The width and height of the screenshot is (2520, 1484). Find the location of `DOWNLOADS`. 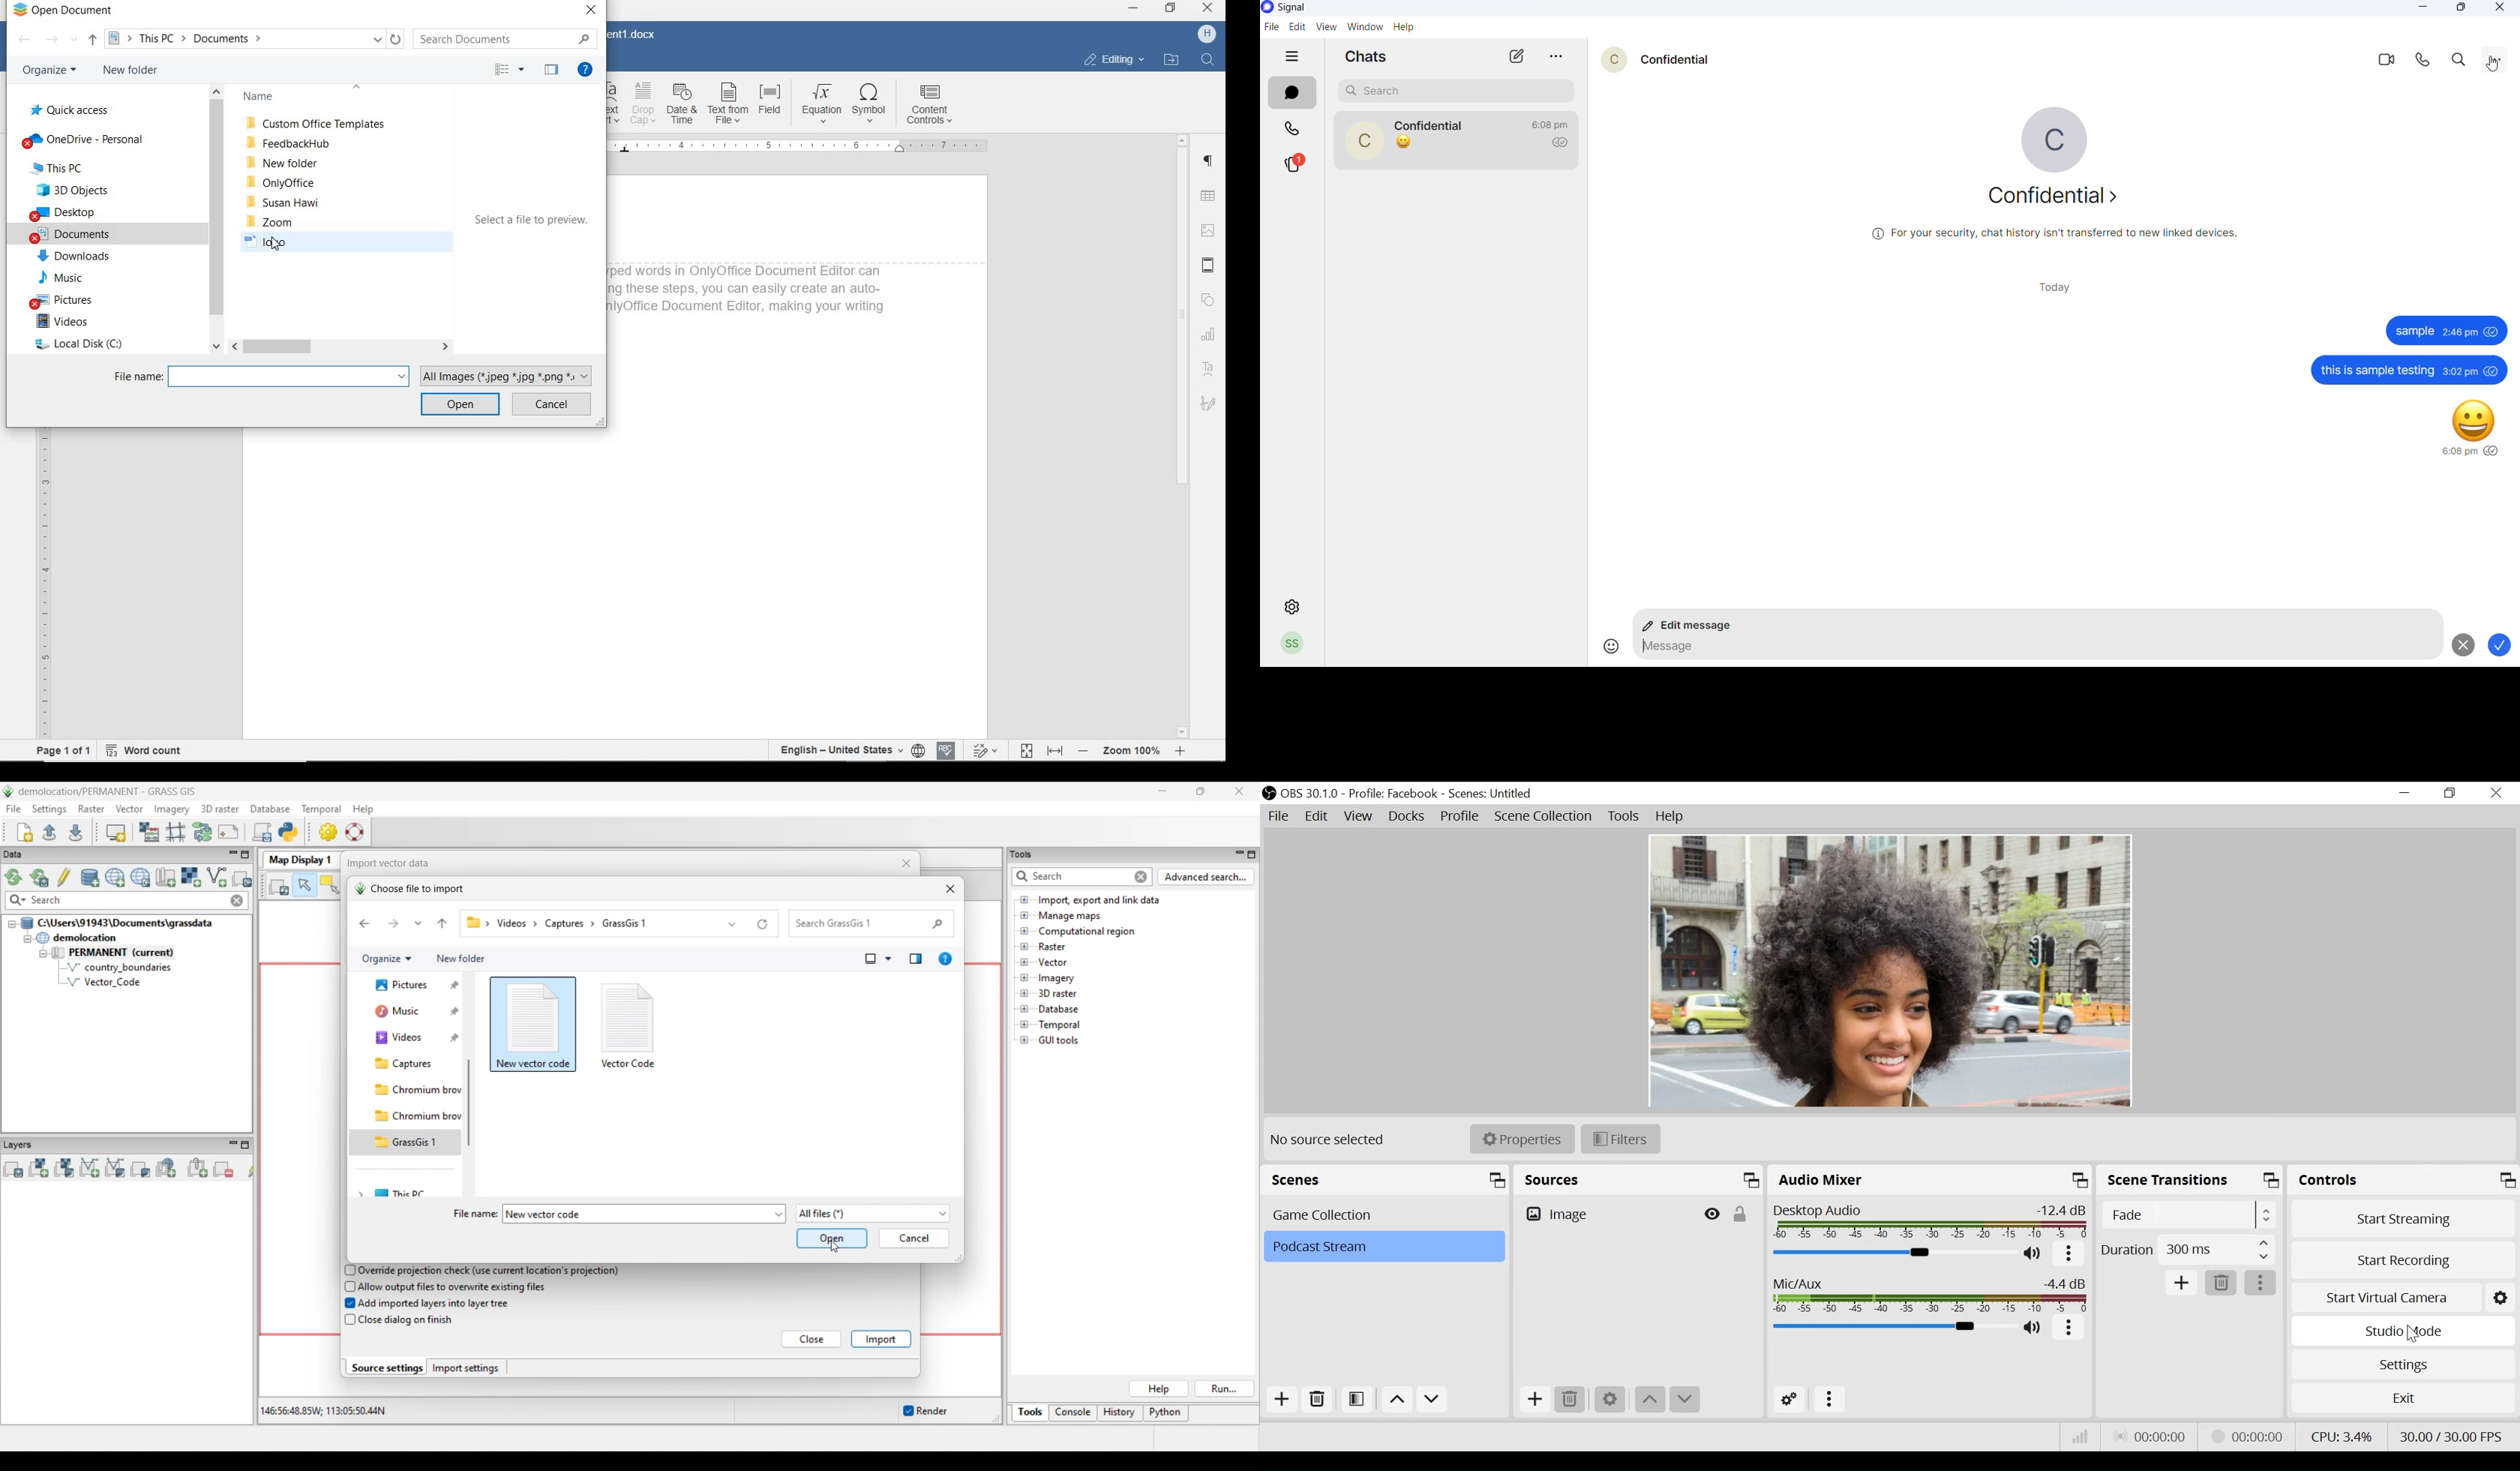

DOWNLOADS is located at coordinates (74, 258).